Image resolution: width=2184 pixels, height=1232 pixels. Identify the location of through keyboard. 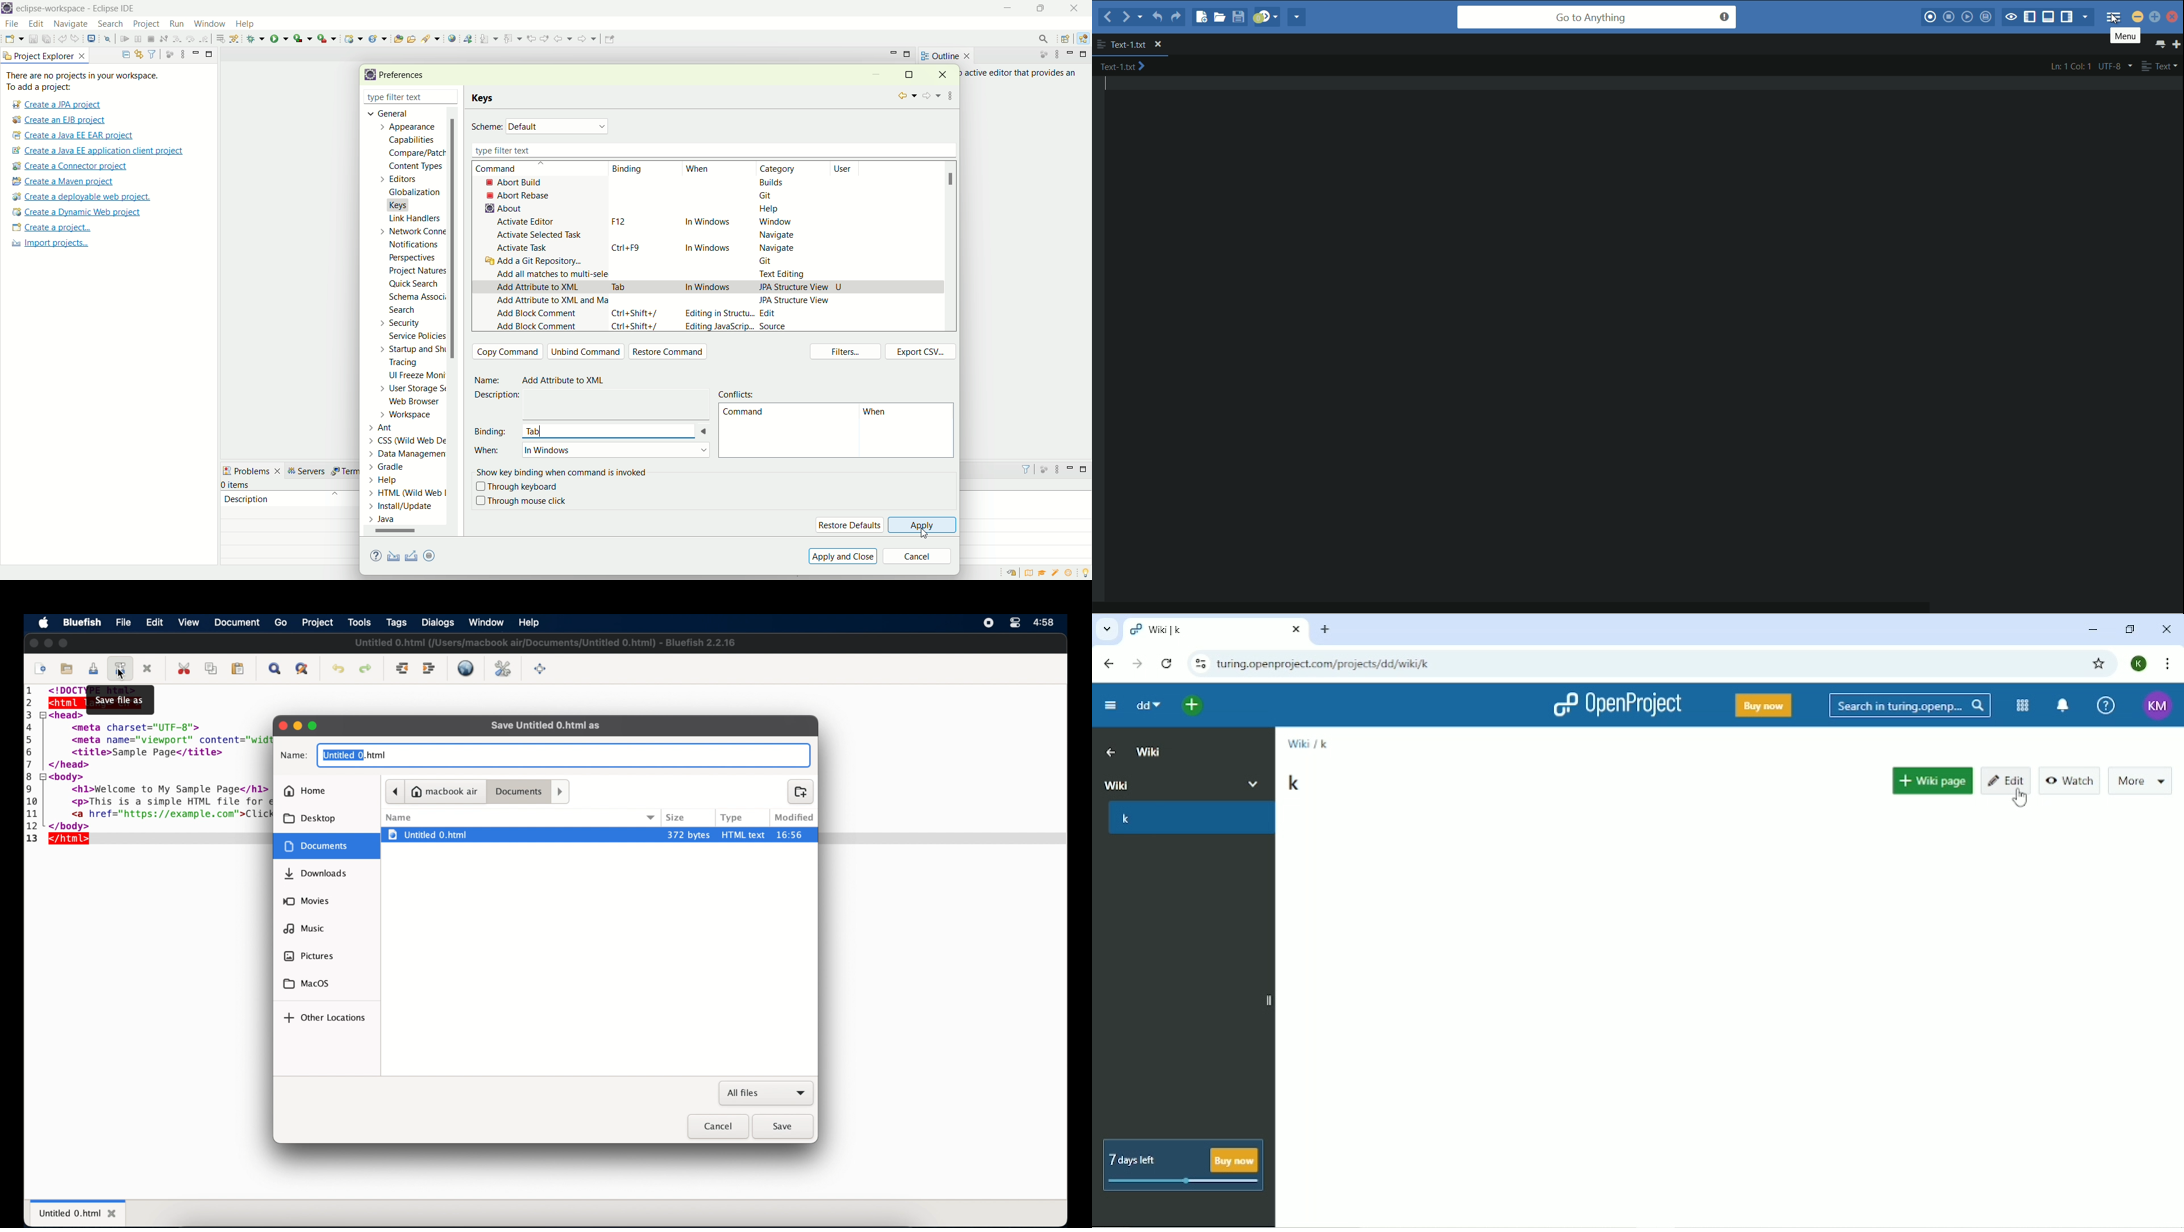
(517, 487).